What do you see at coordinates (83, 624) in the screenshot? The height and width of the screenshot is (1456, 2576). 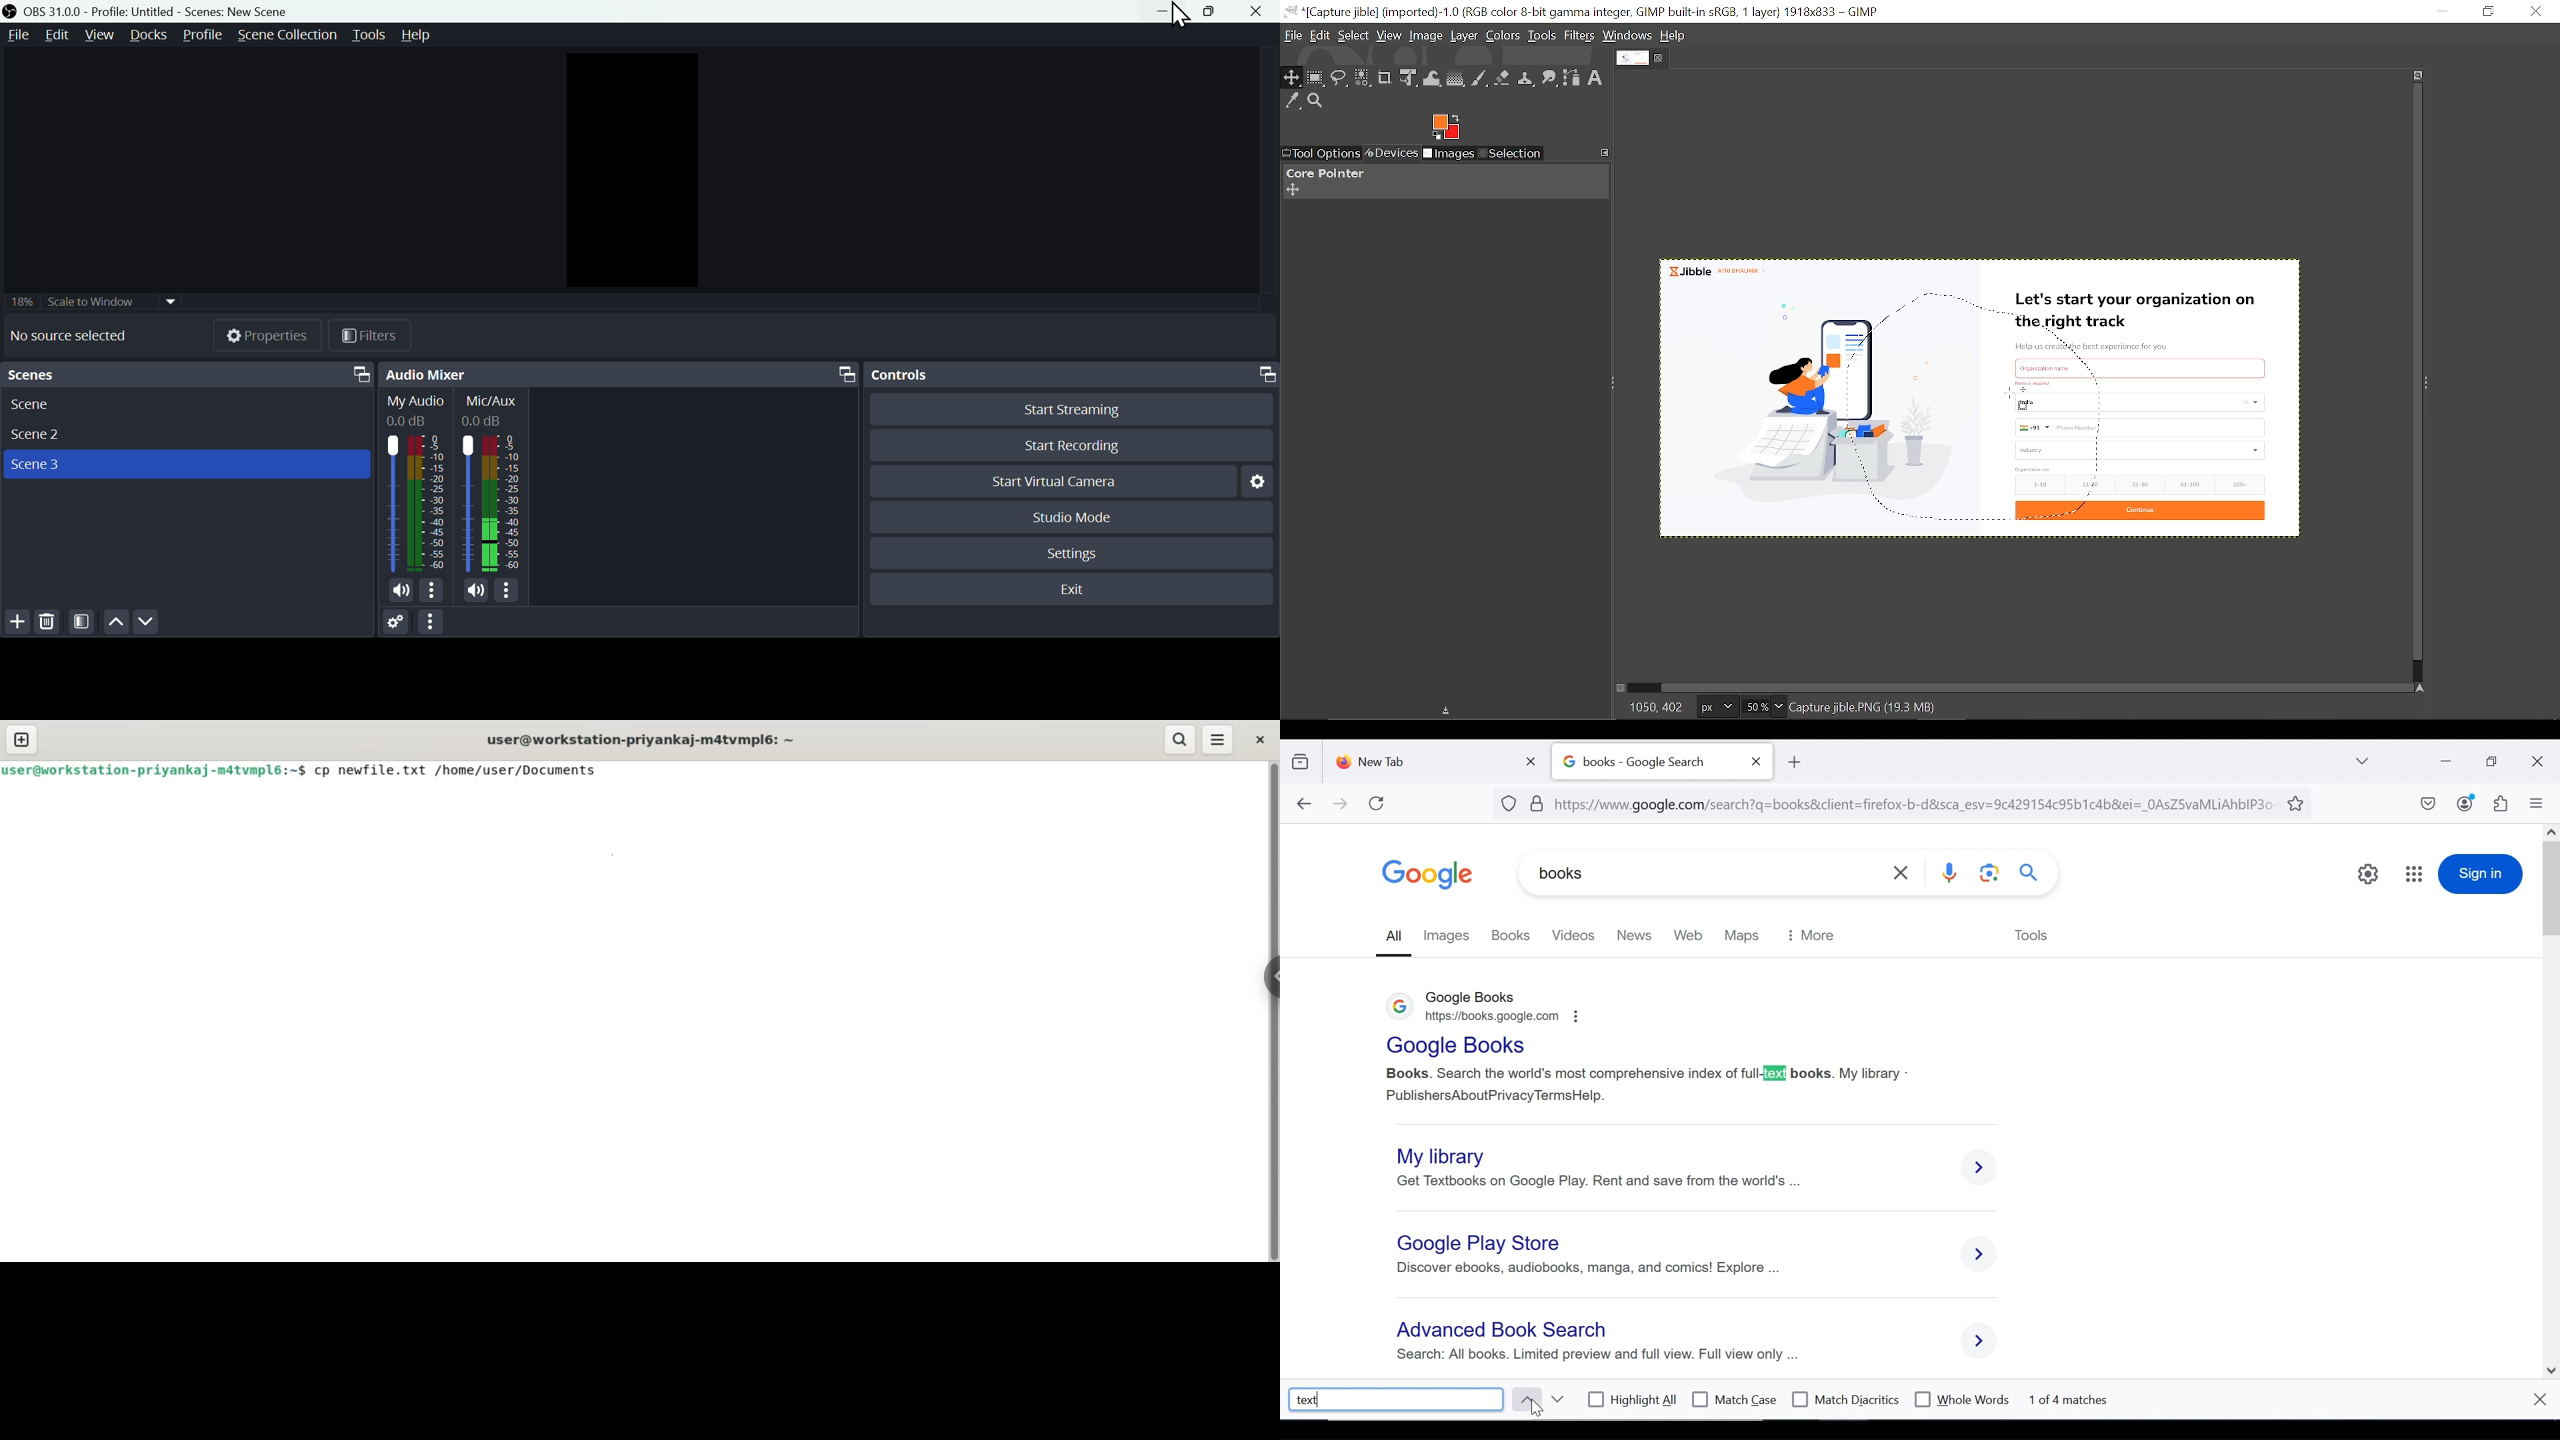 I see `Filter` at bounding box center [83, 624].